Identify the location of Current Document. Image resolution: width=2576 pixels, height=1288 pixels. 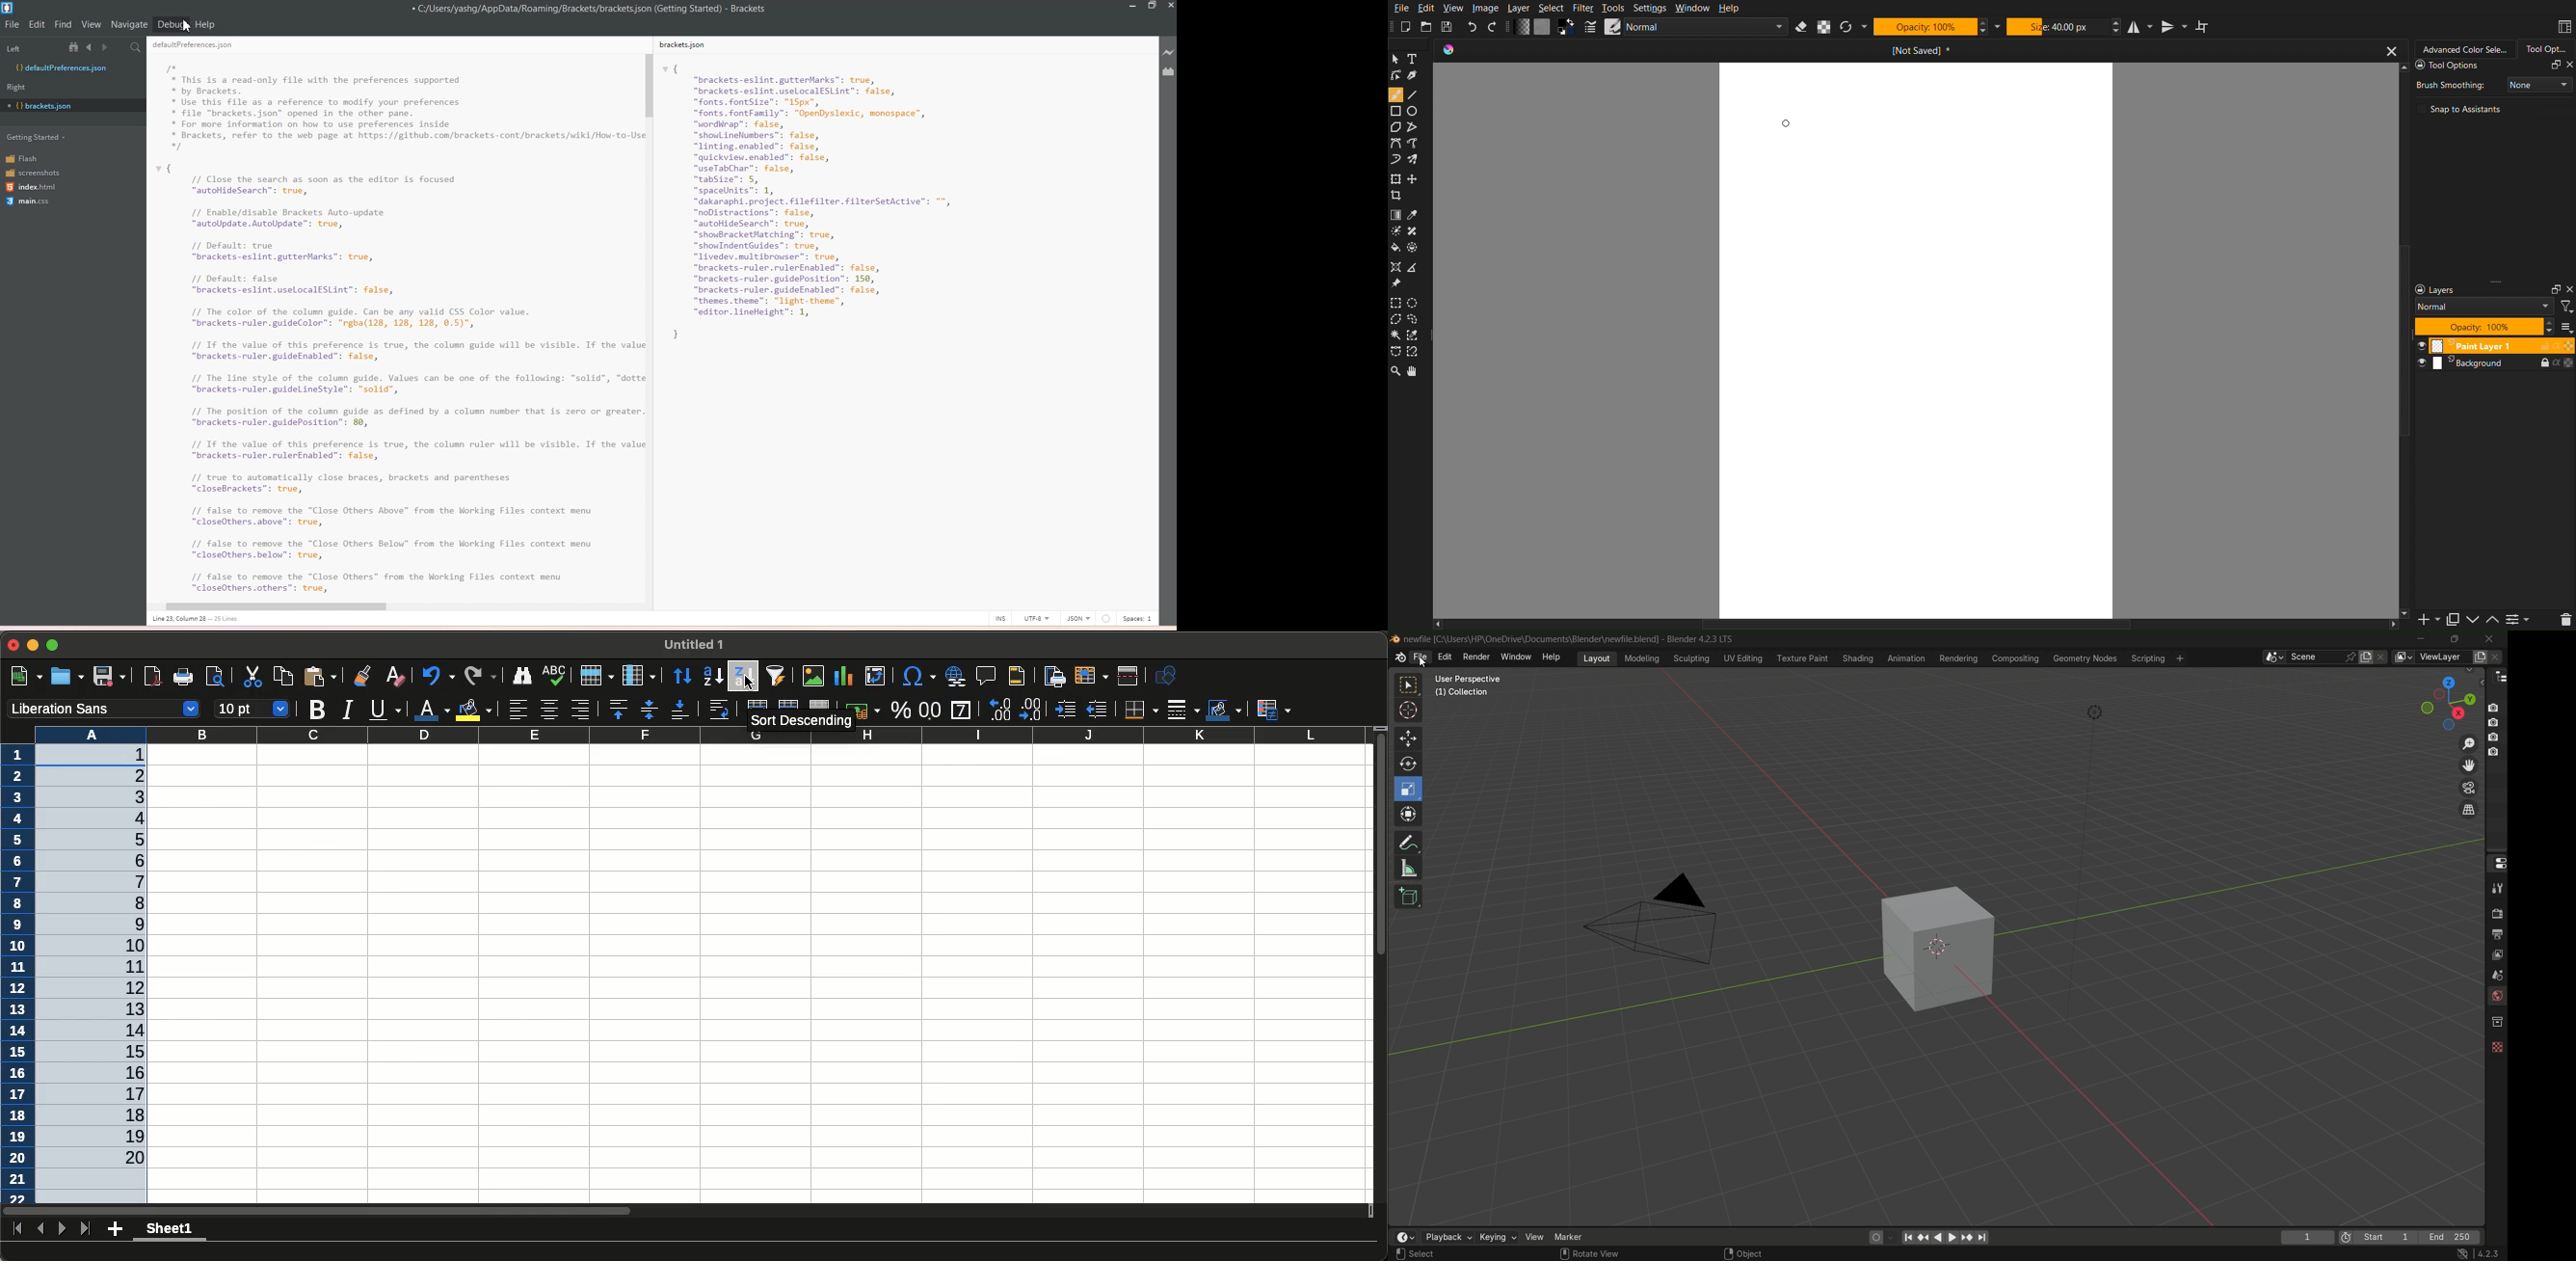
(1921, 50).